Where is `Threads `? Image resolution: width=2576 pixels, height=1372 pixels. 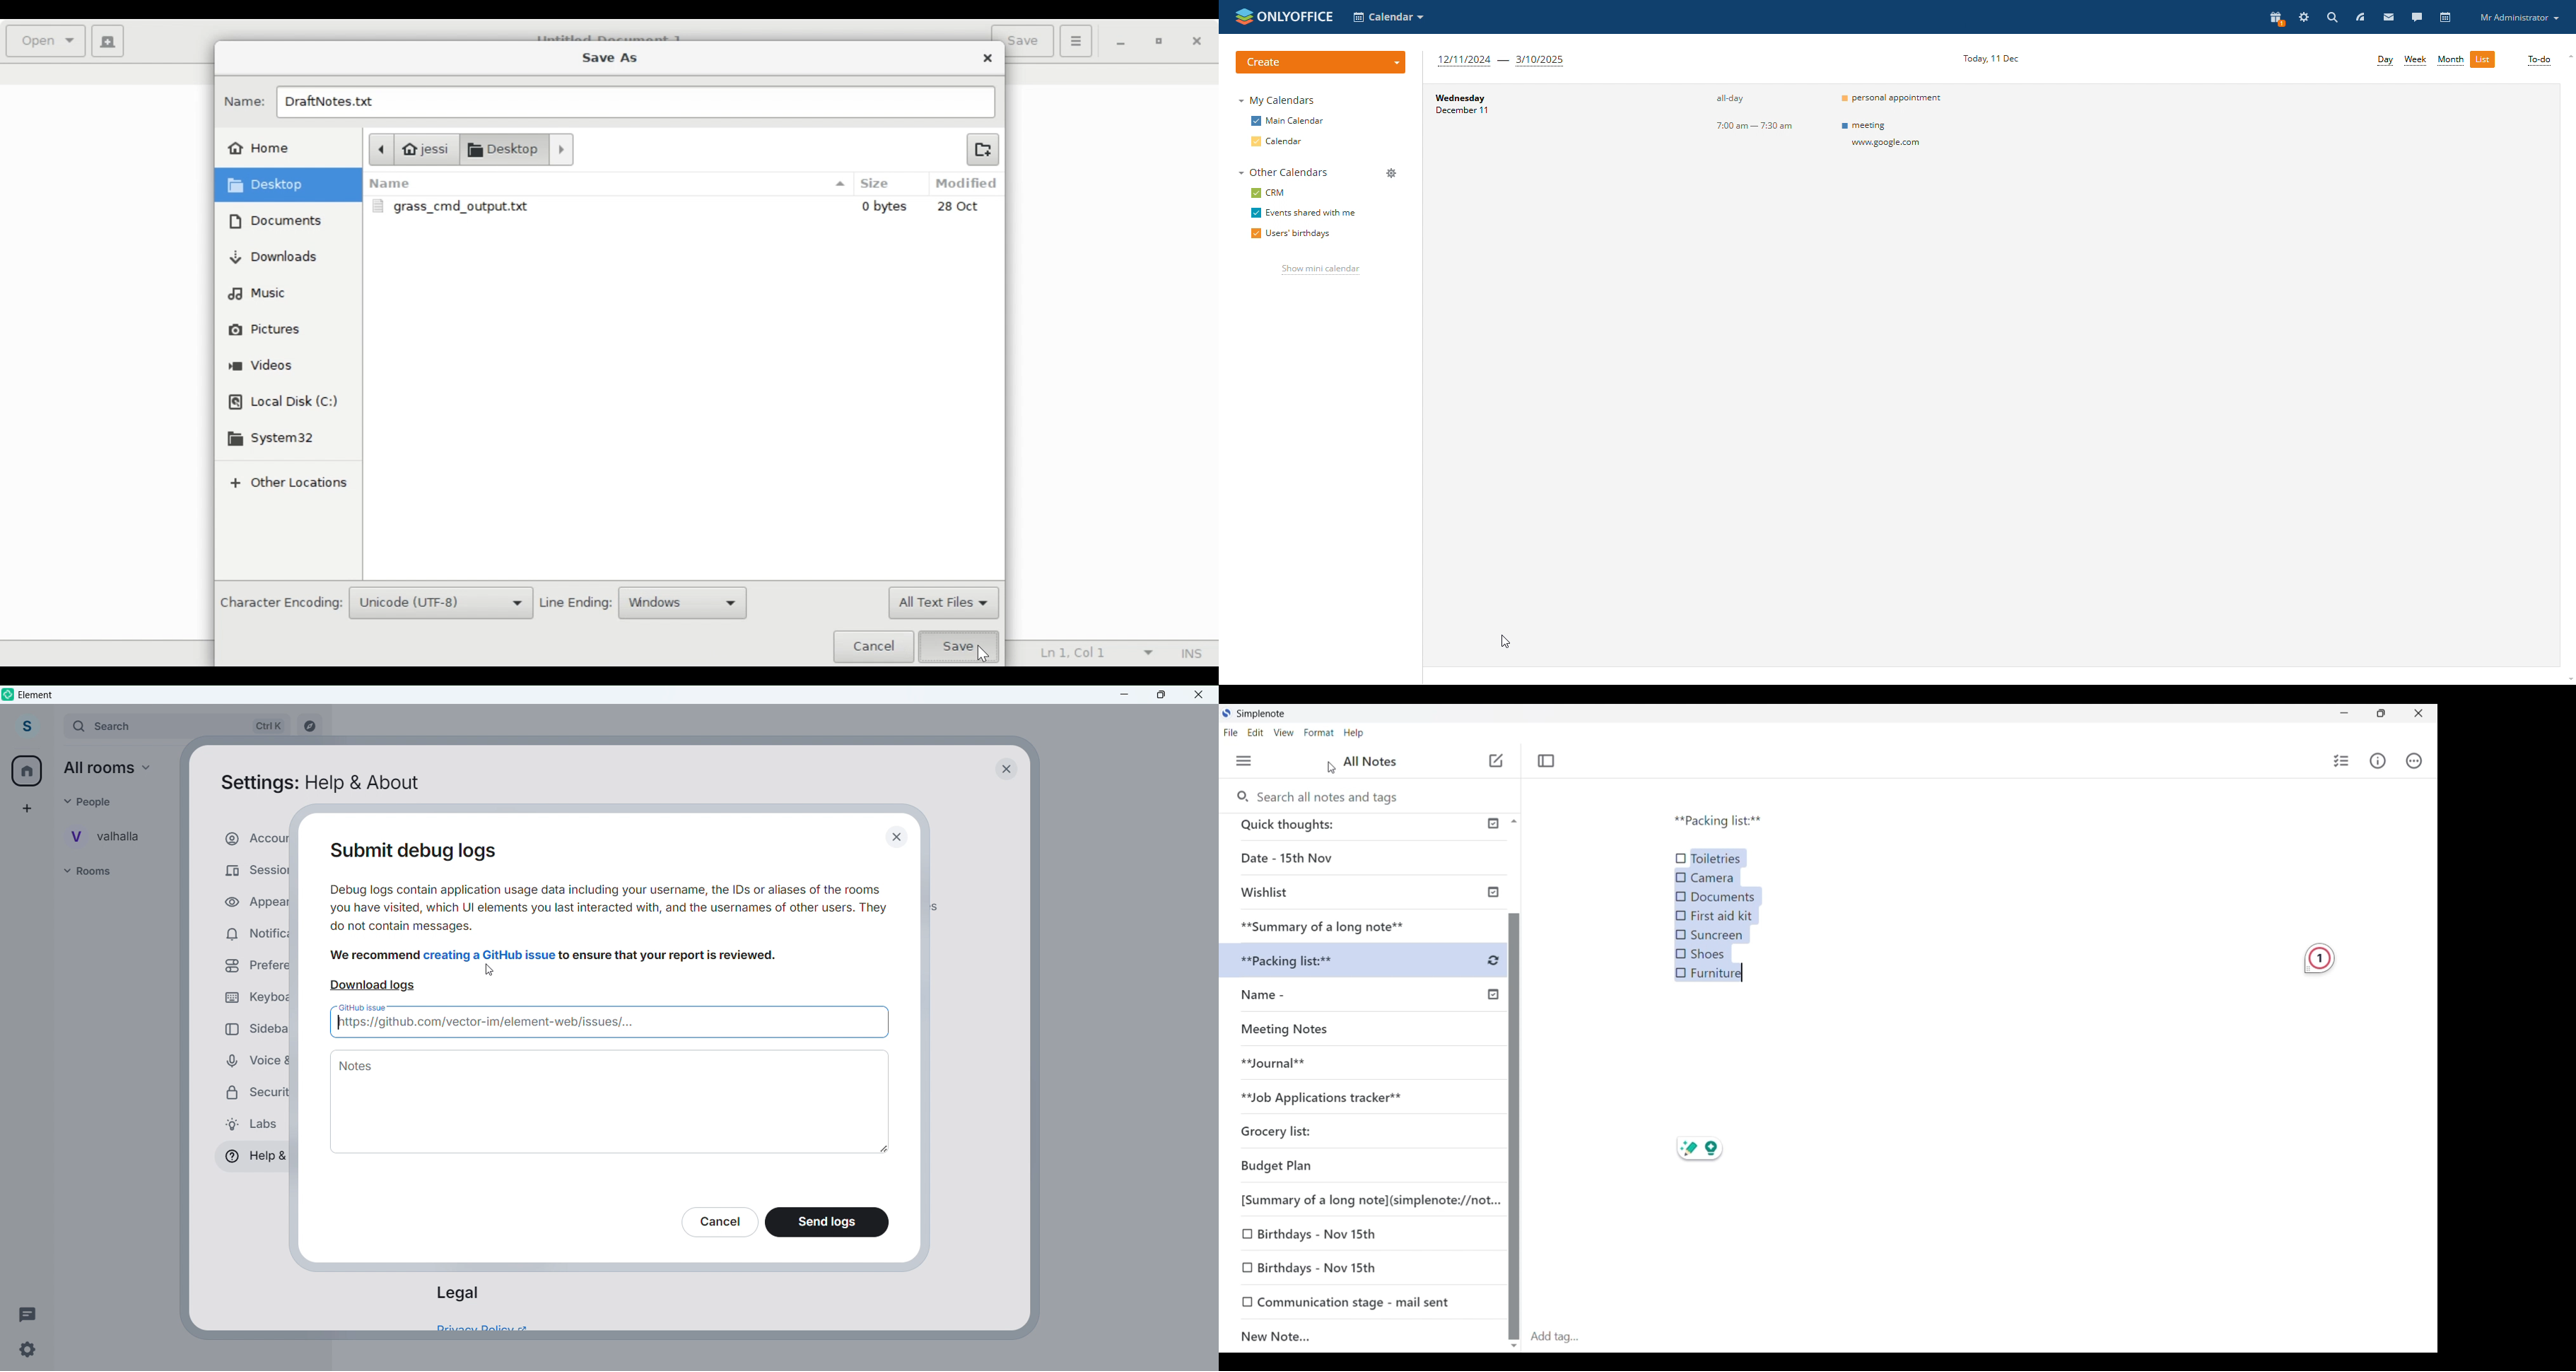
Threads  is located at coordinates (28, 1313).